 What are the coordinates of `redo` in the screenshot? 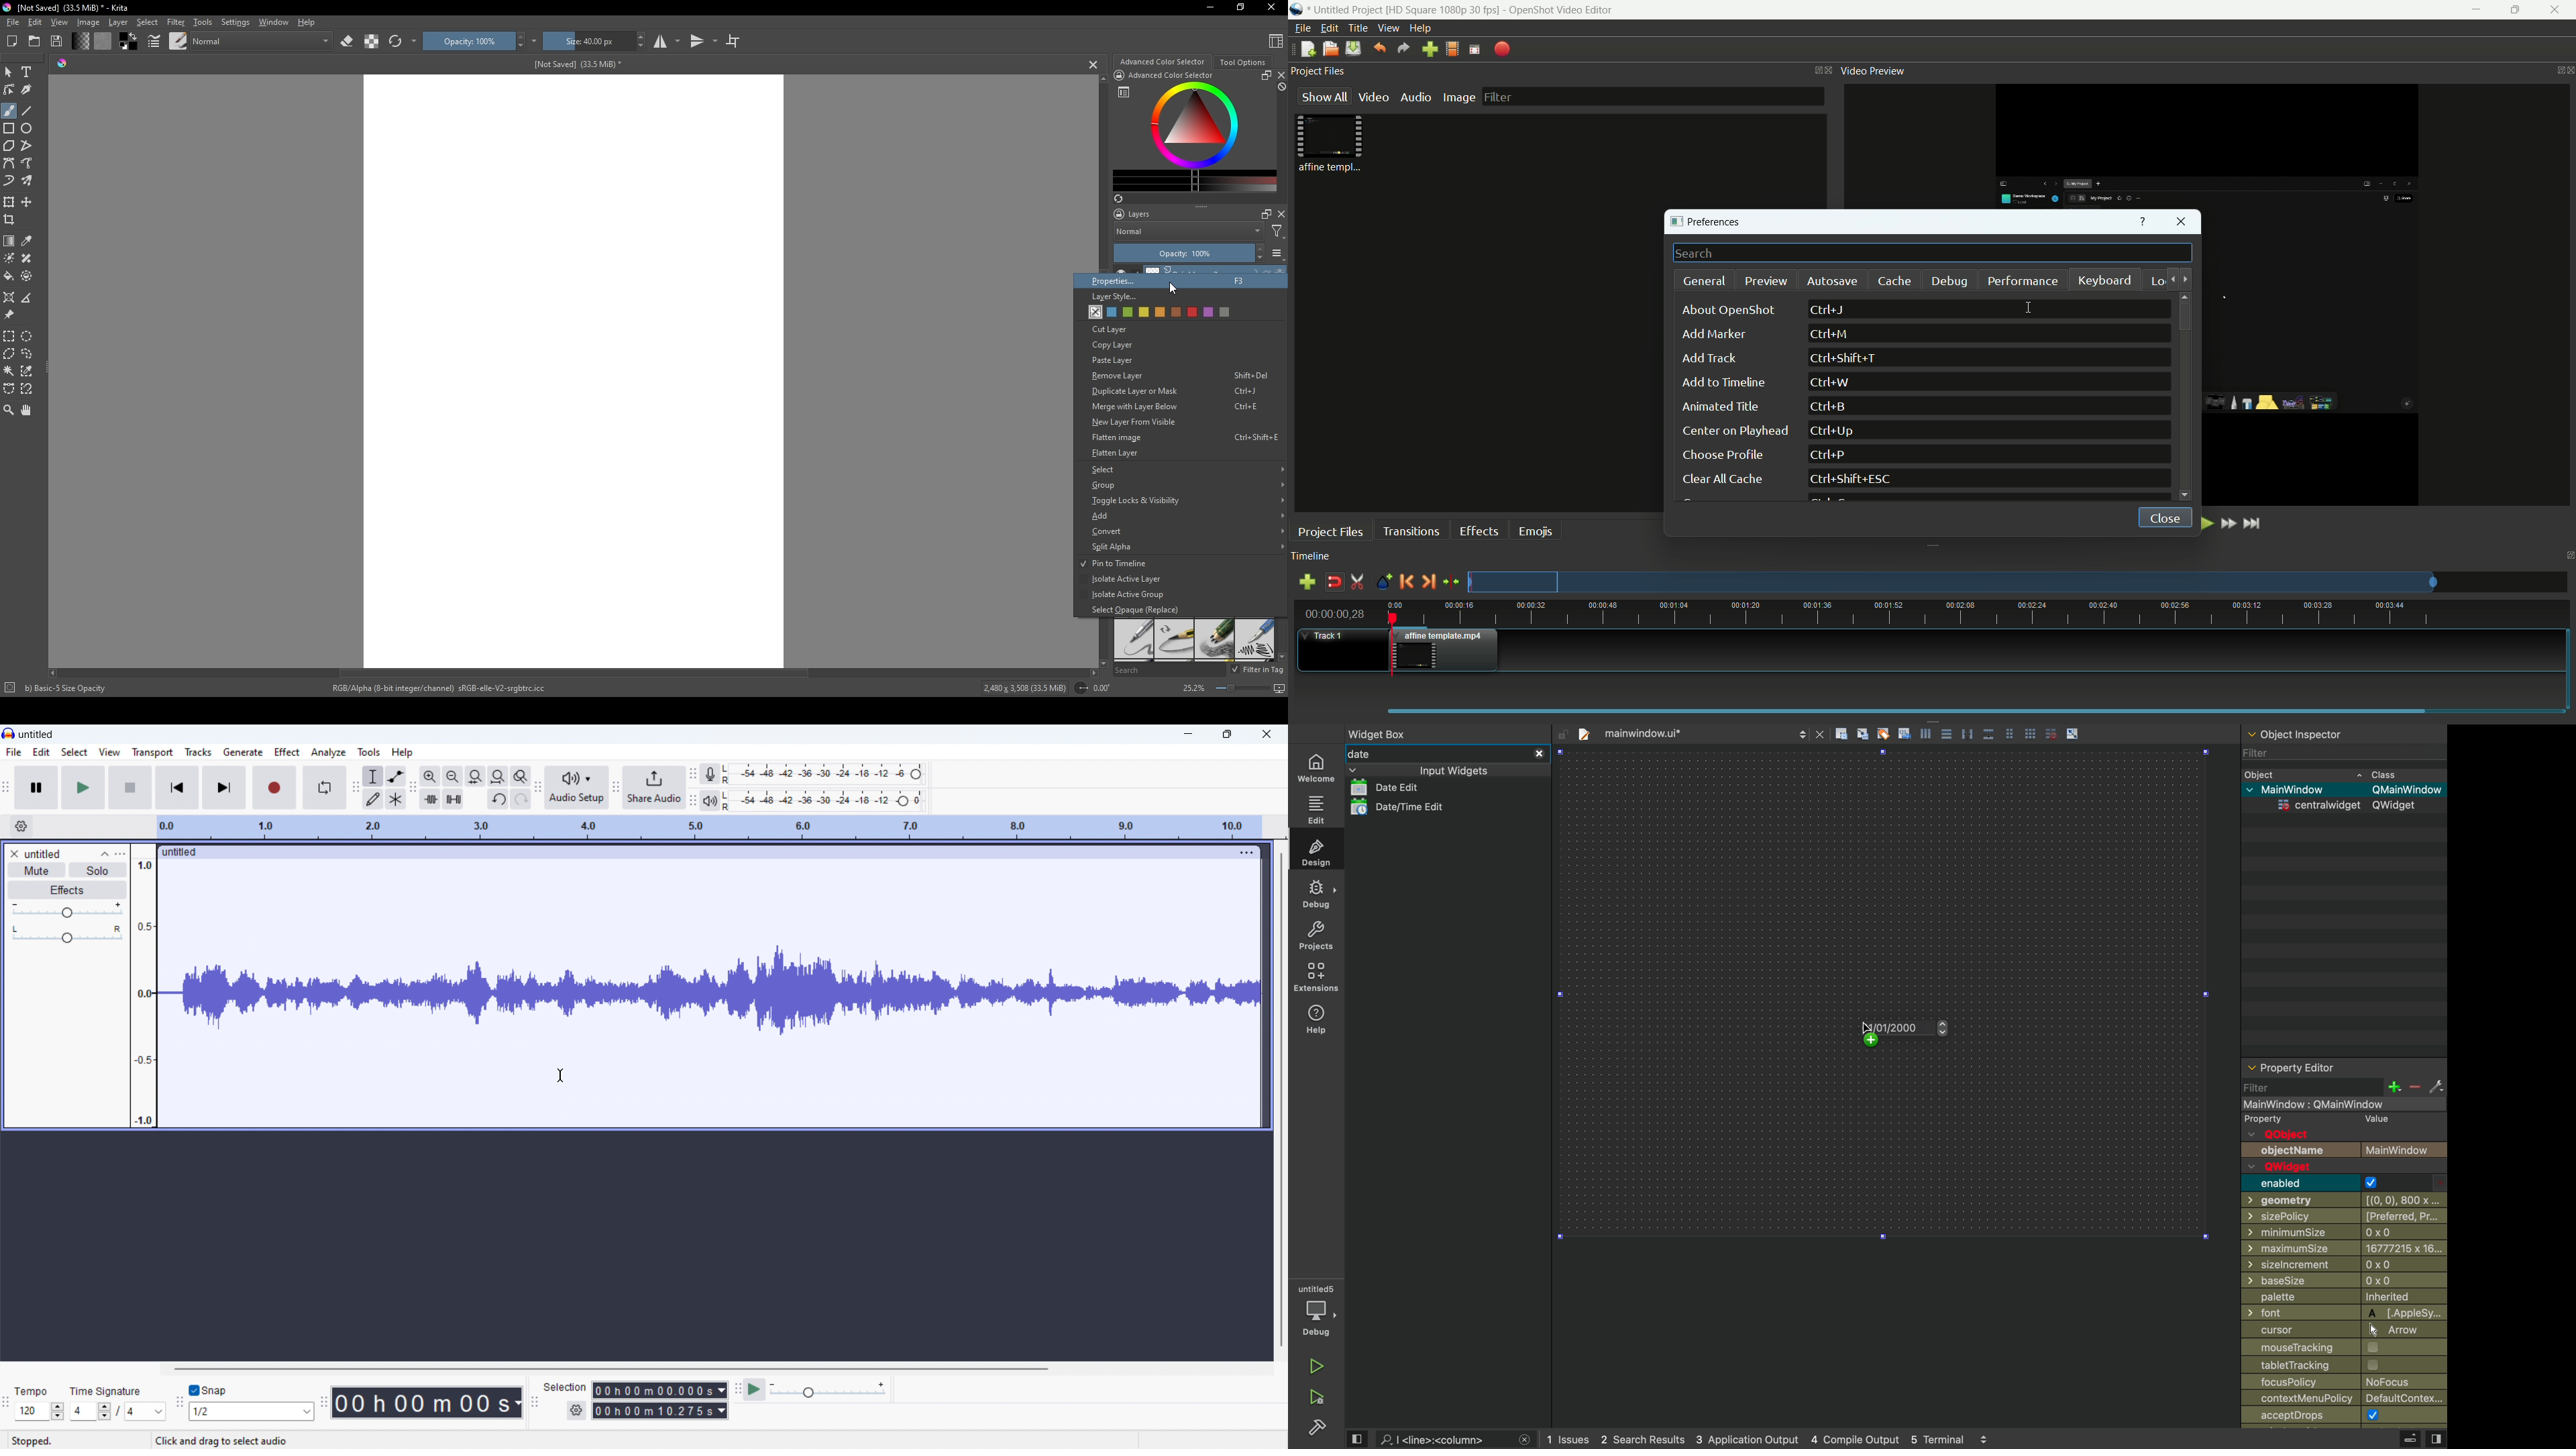 It's located at (521, 799).